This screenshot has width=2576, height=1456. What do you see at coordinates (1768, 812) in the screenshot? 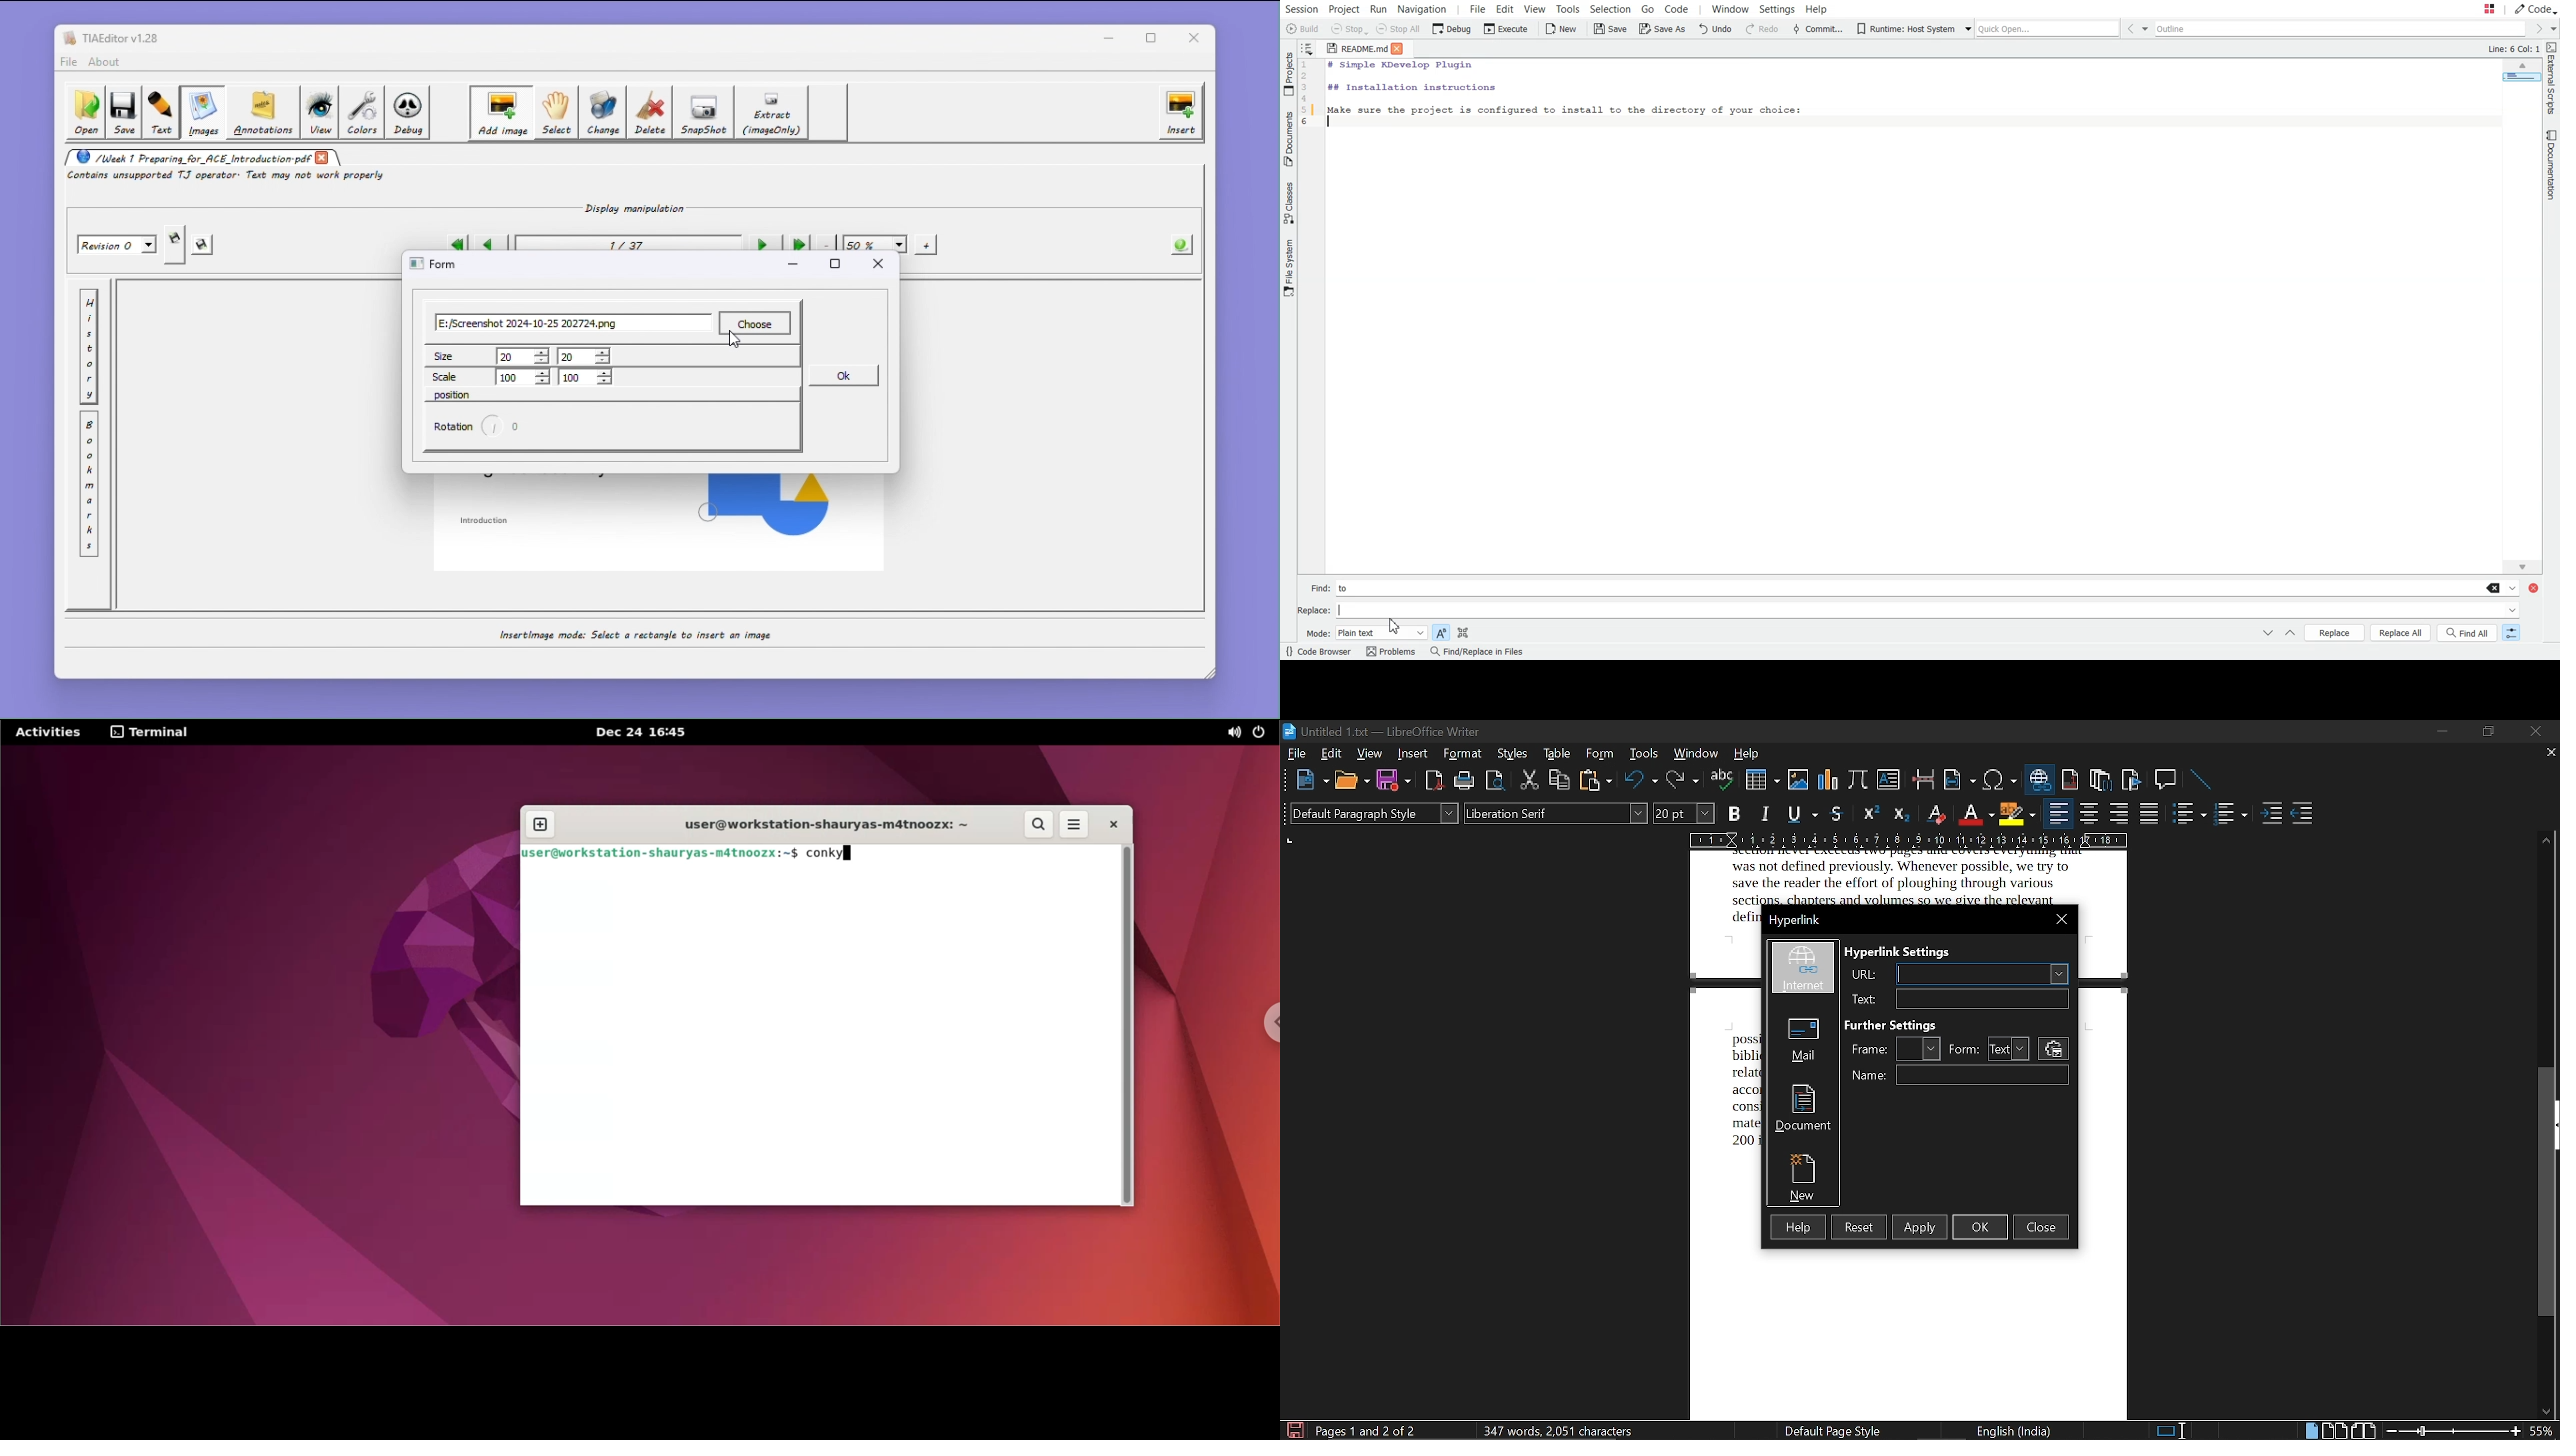
I see `italic` at bounding box center [1768, 812].